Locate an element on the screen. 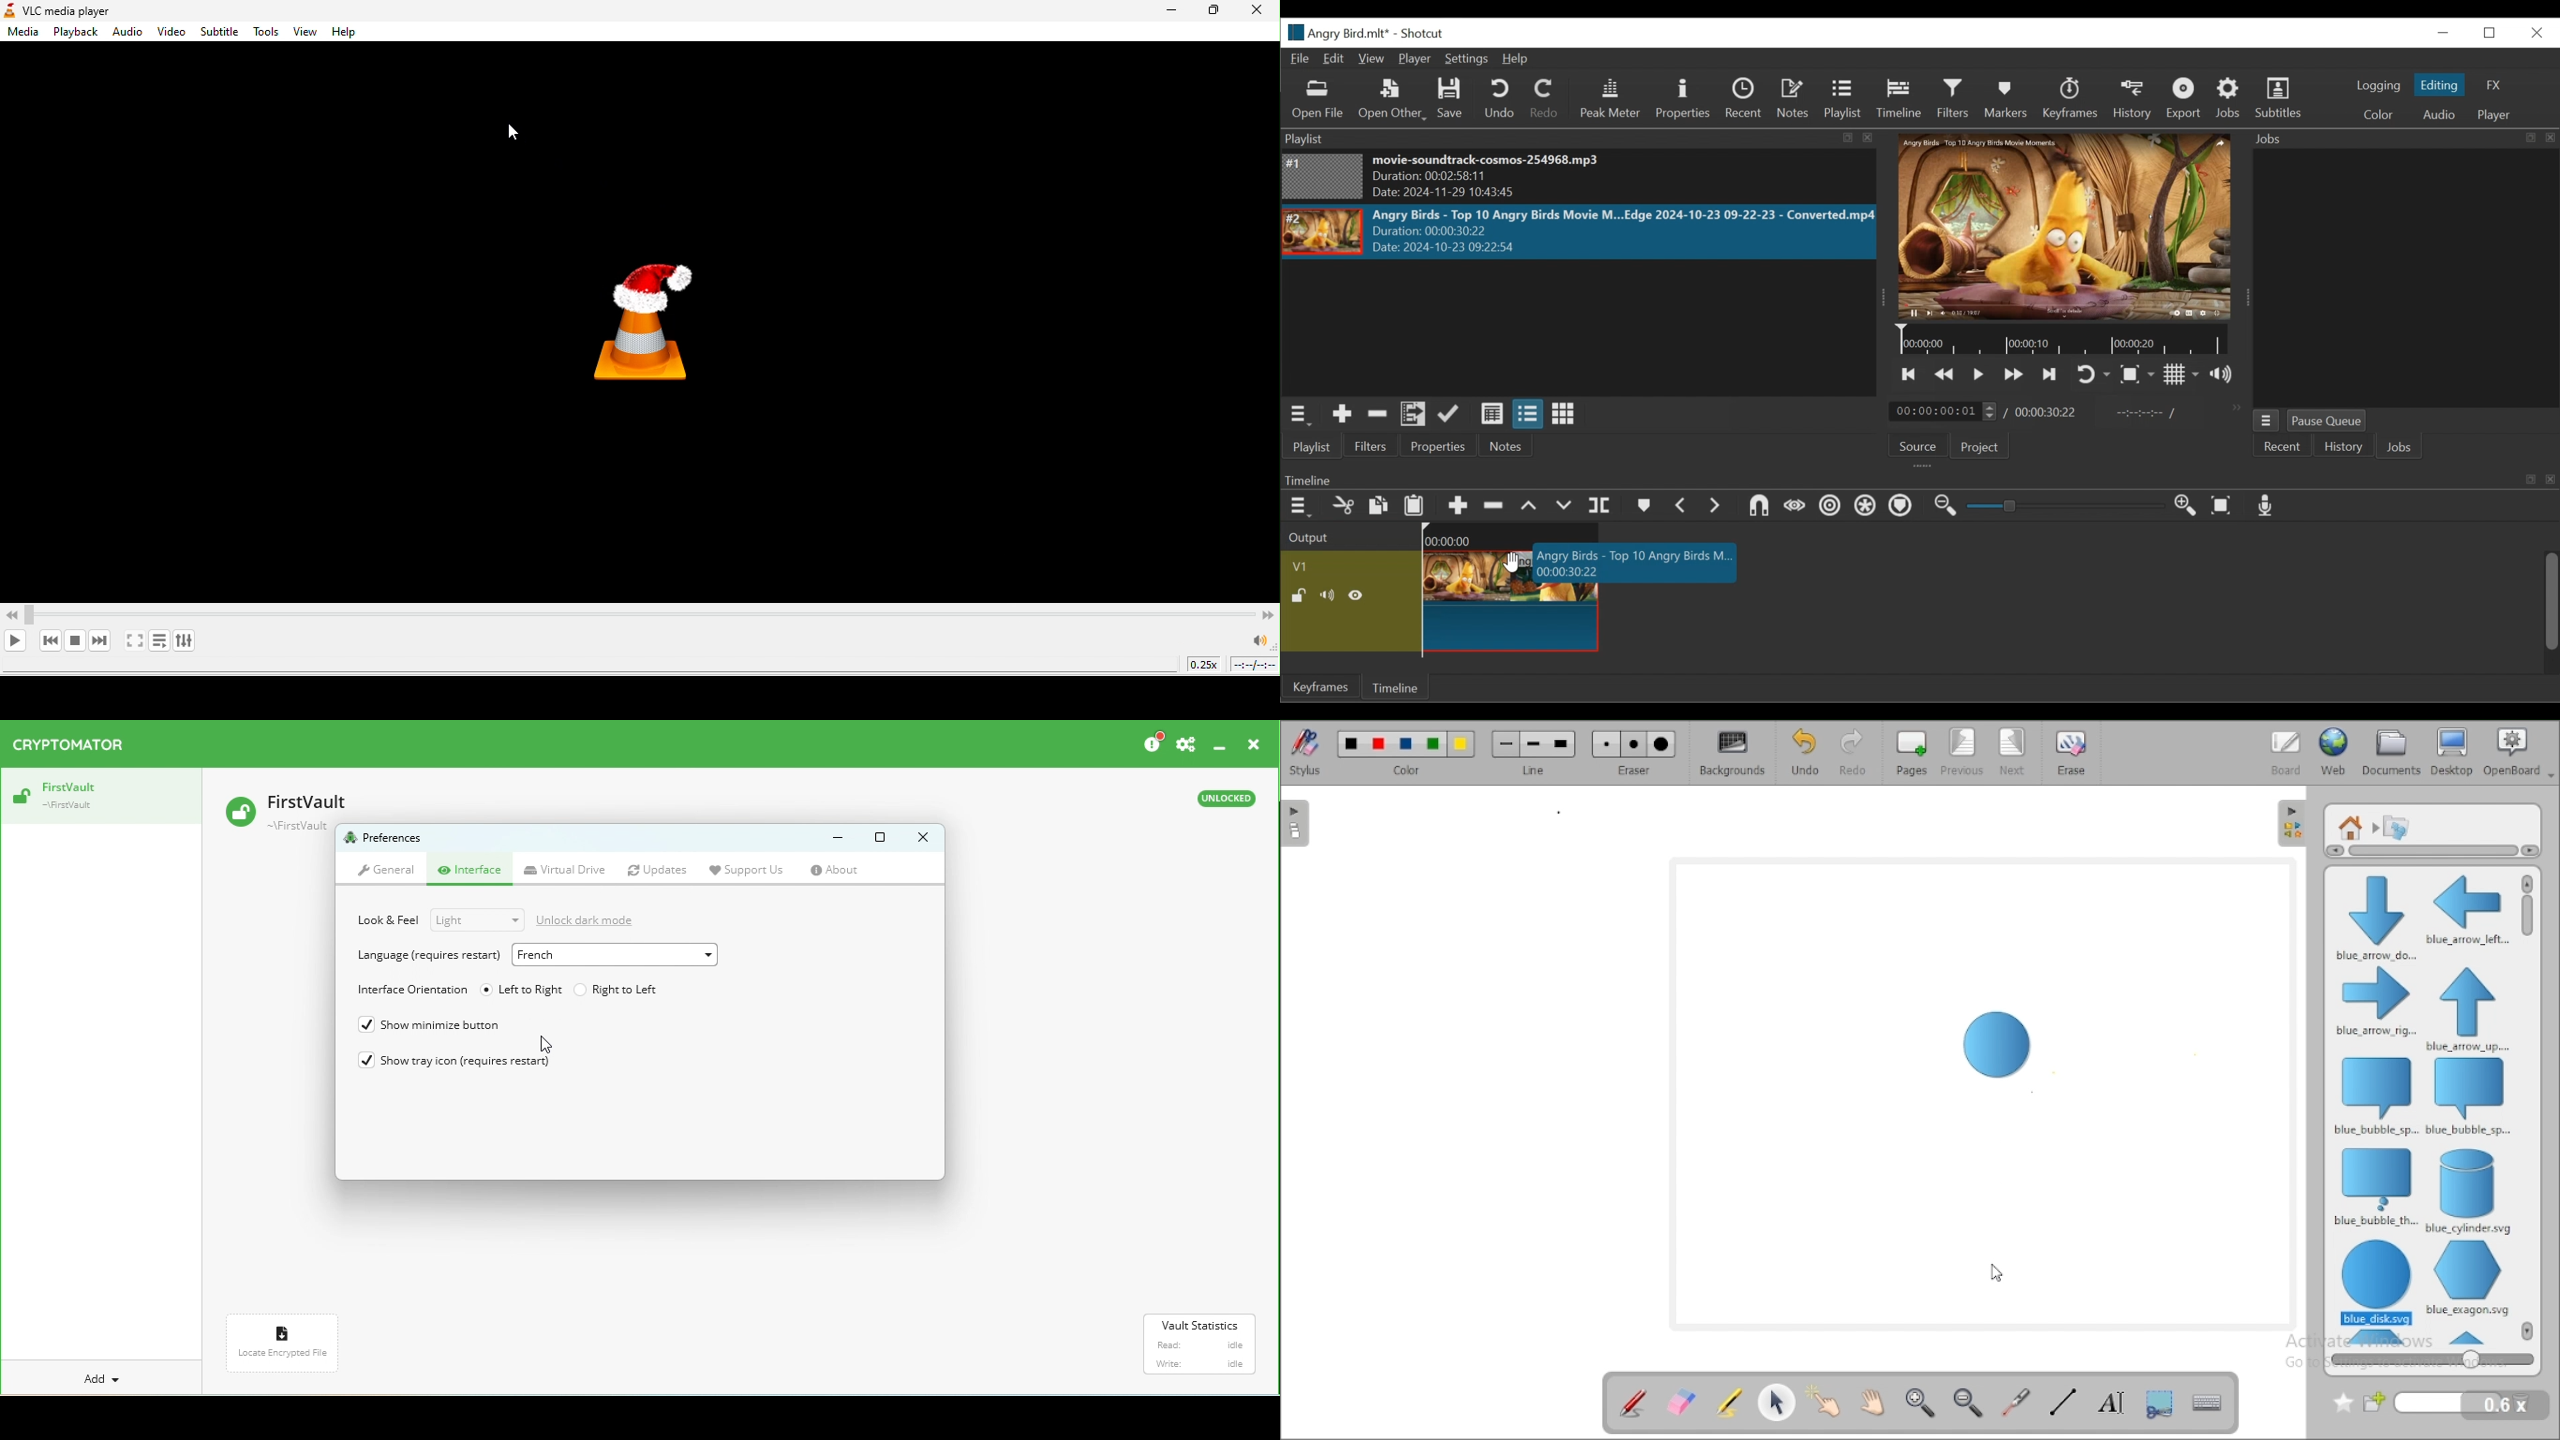 This screenshot has height=1456, width=2576. File is located at coordinates (1301, 58).